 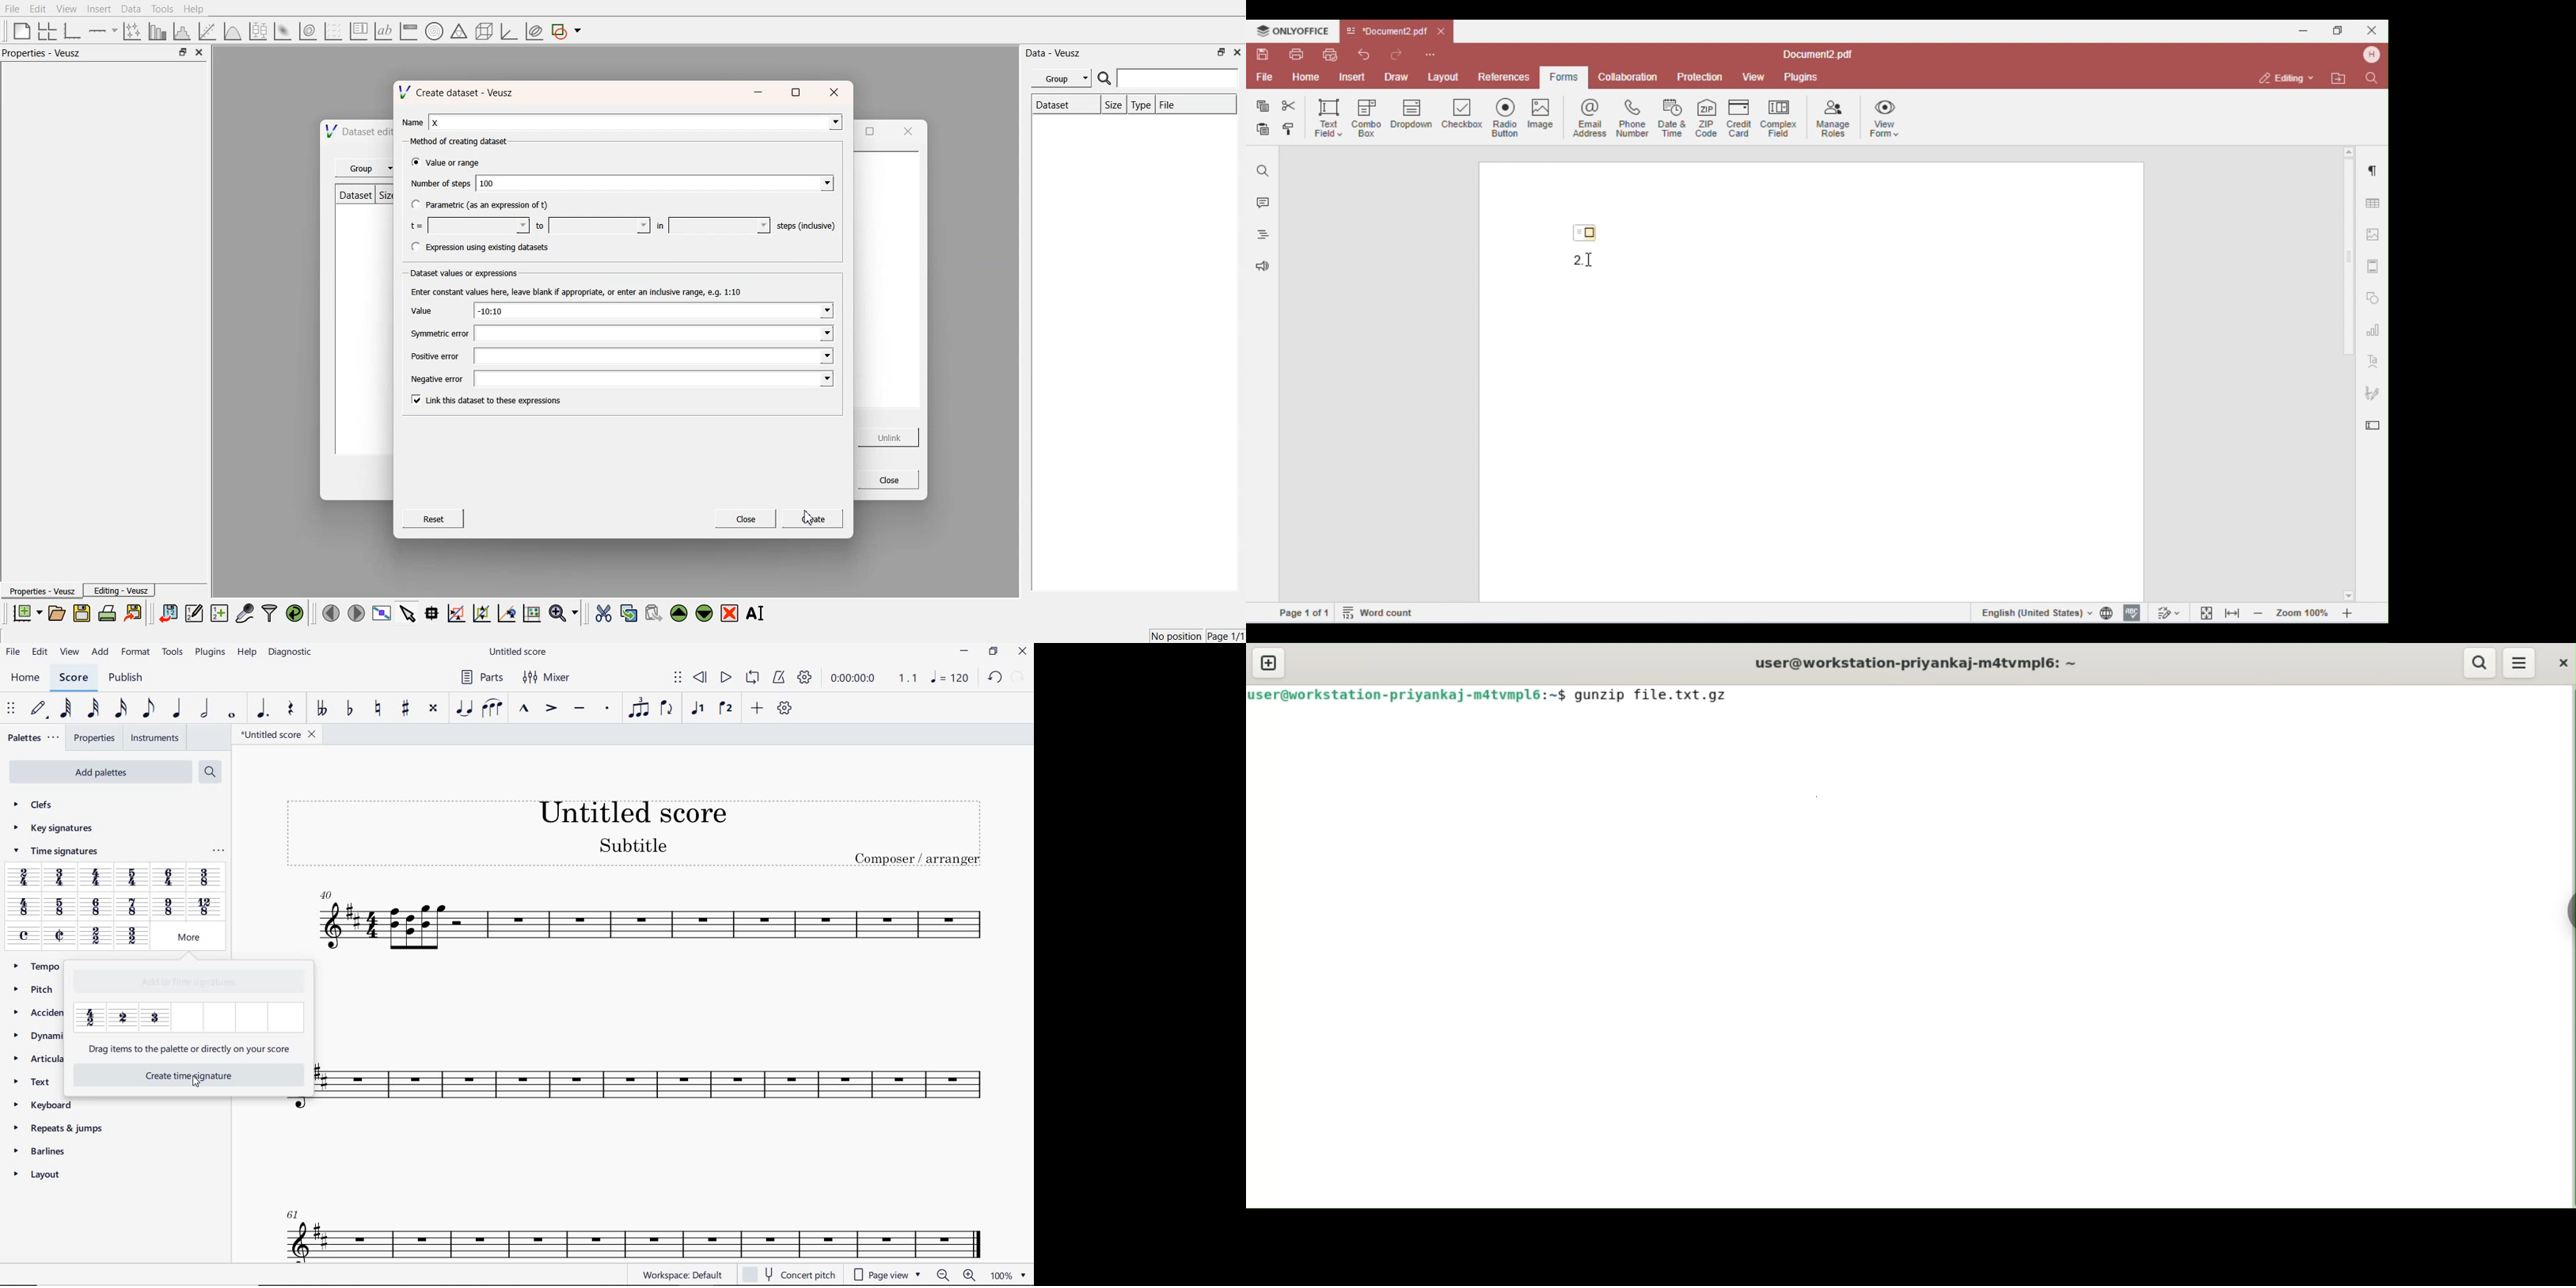 What do you see at coordinates (725, 709) in the screenshot?
I see `VOICE 2` at bounding box center [725, 709].